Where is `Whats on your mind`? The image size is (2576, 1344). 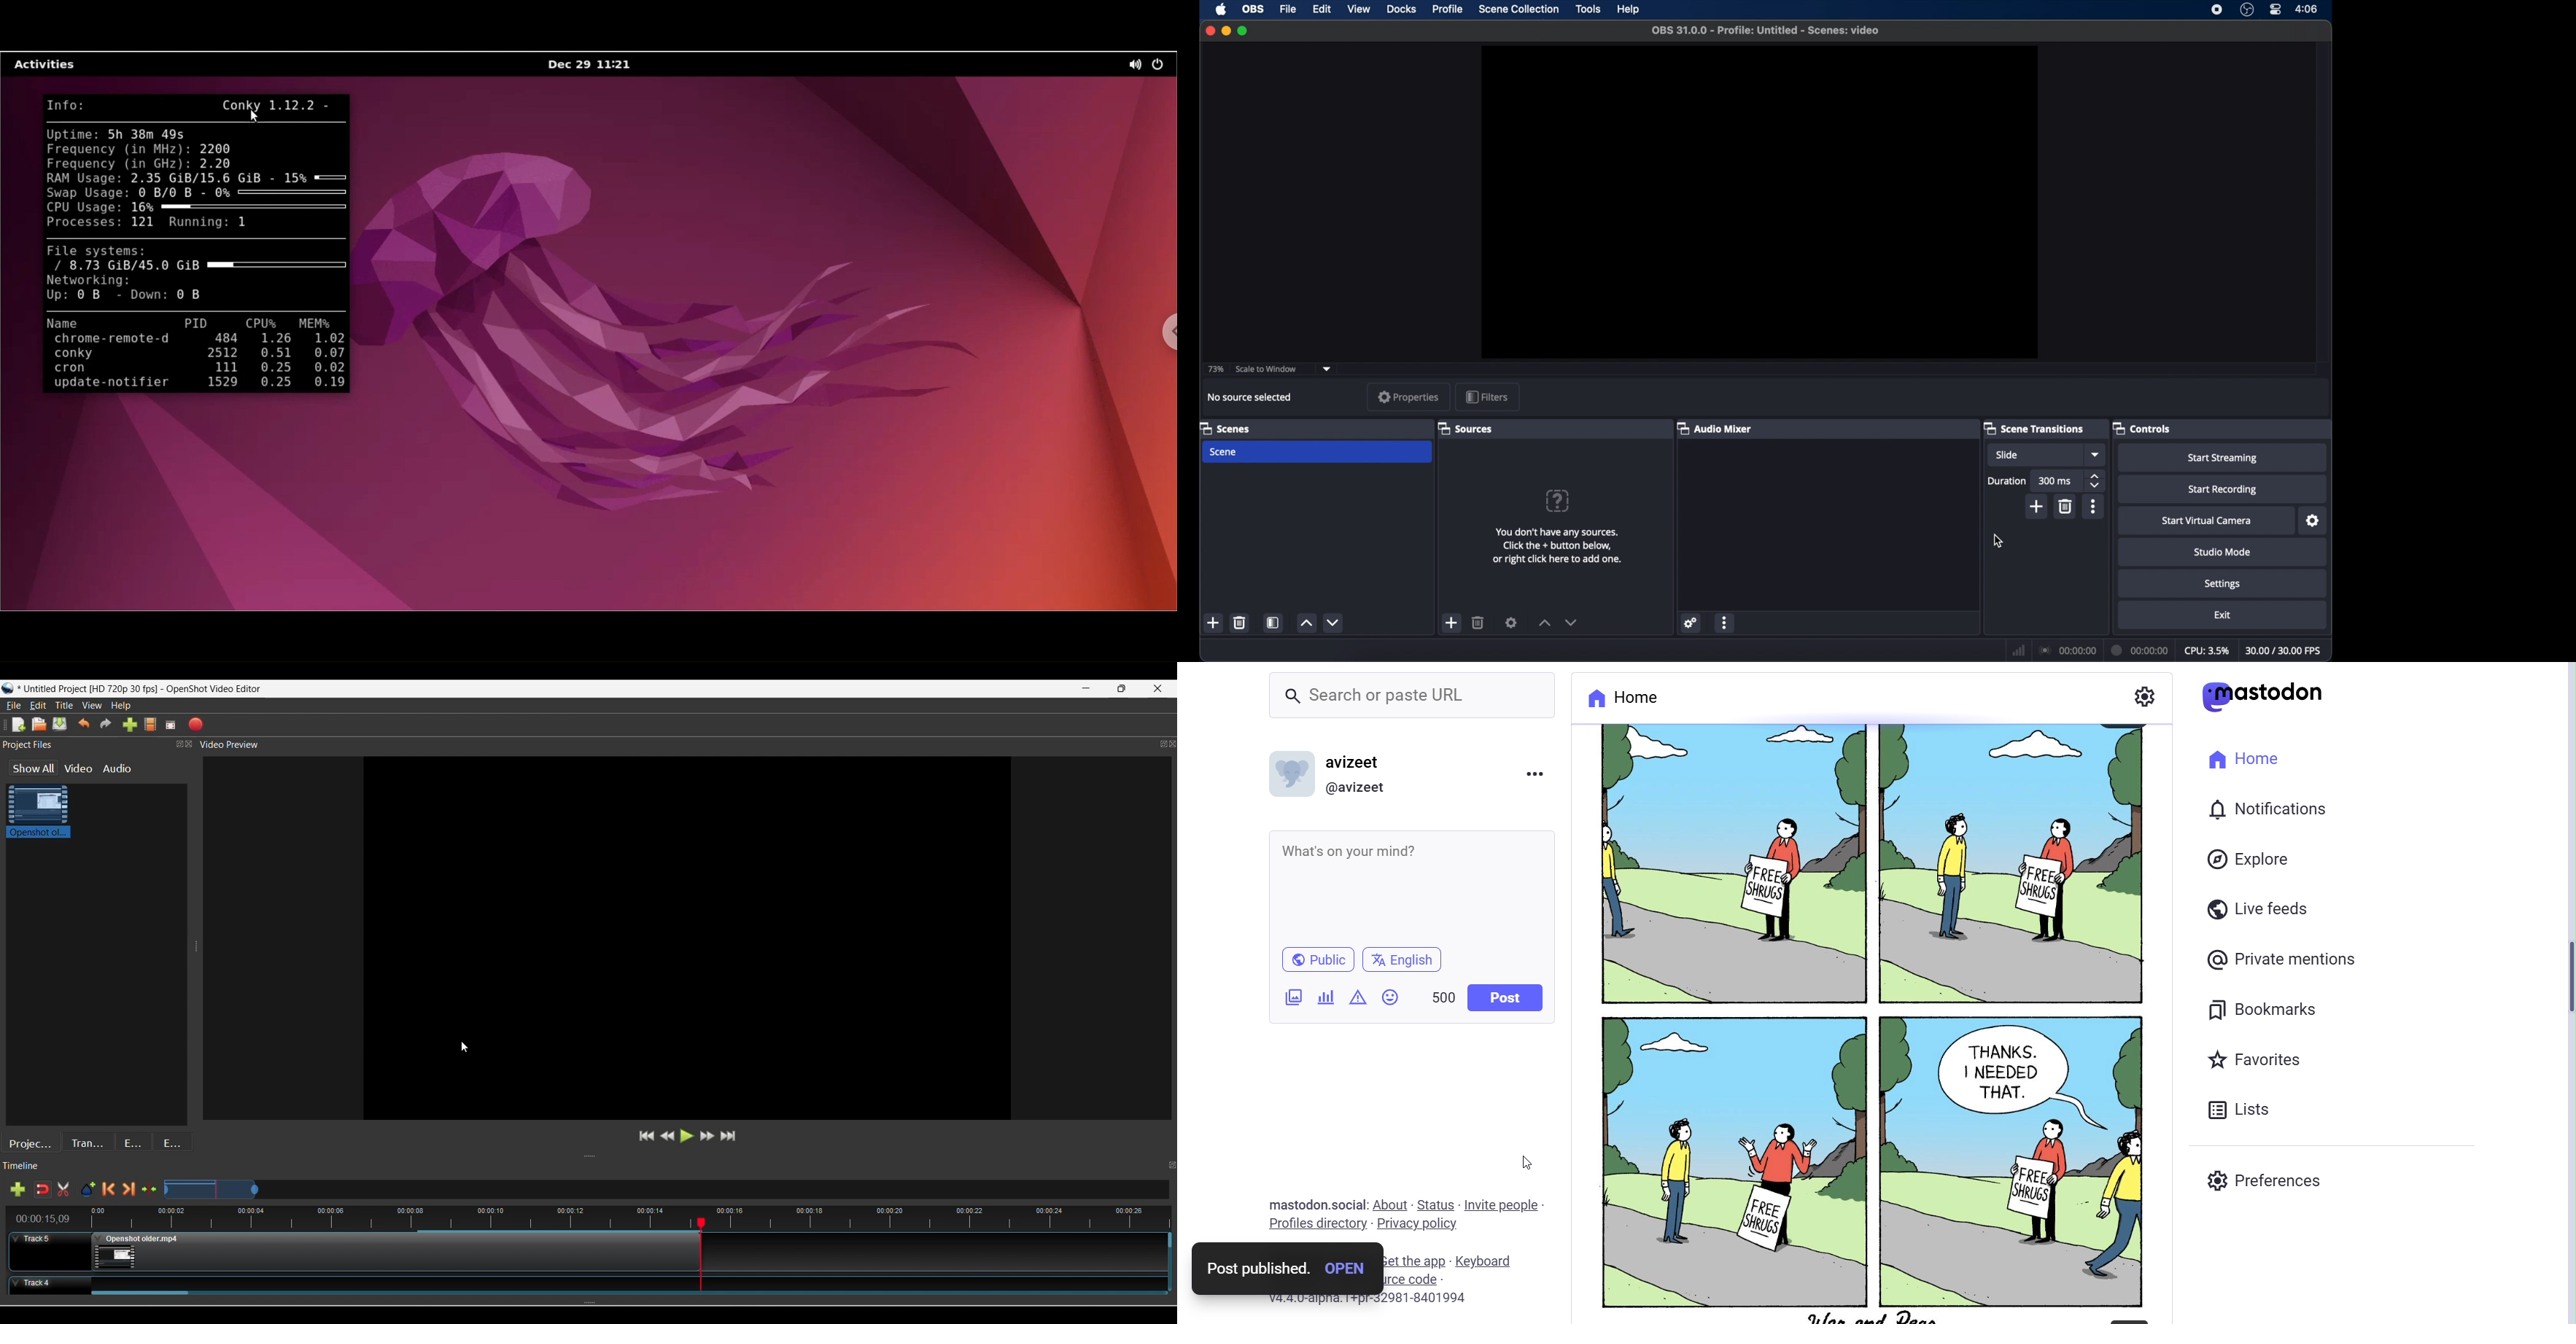 Whats on your mind is located at coordinates (1411, 887).